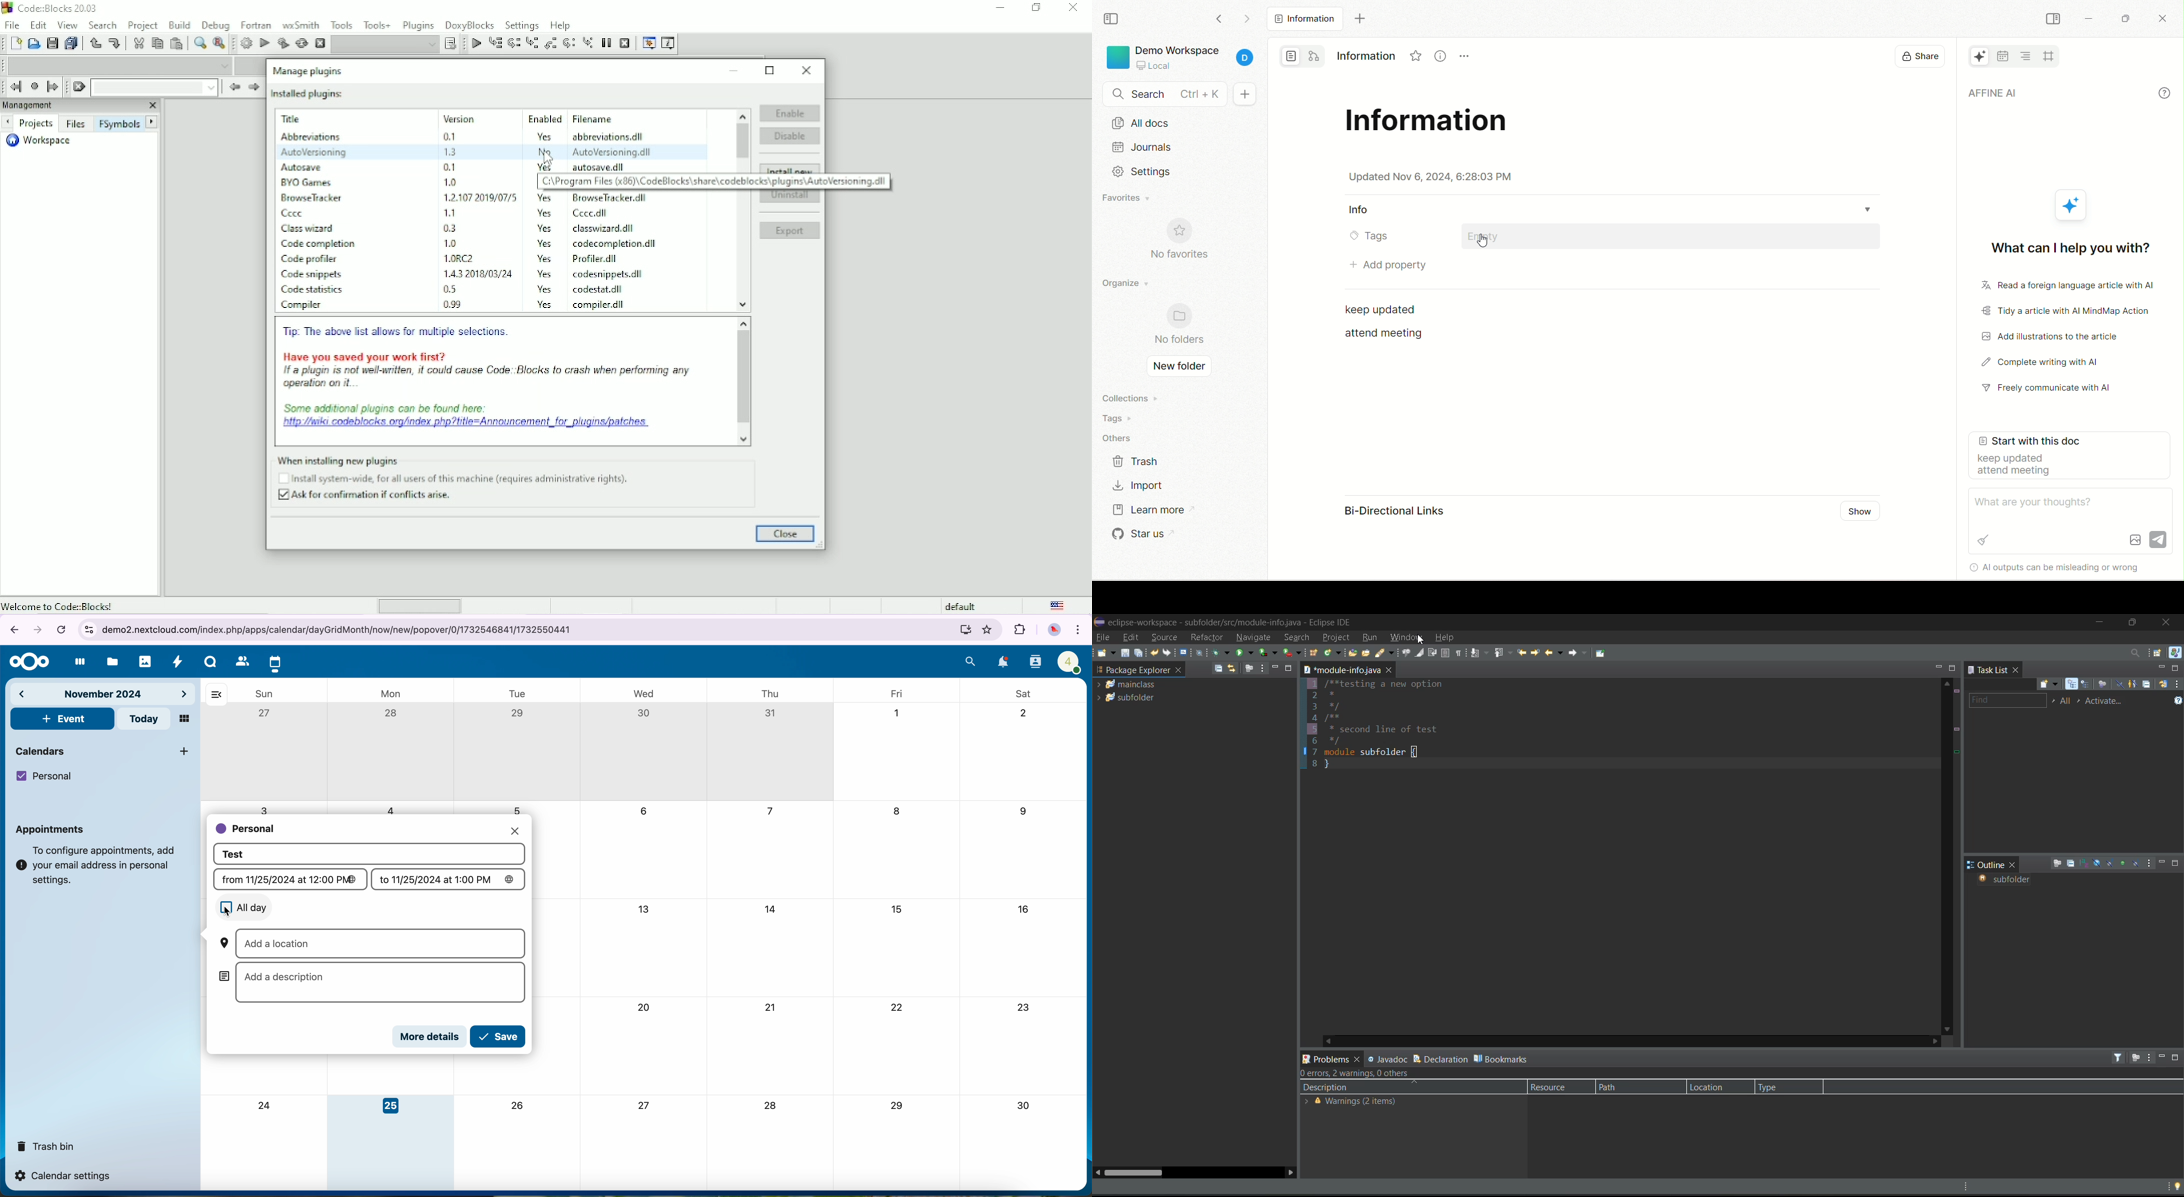  I want to click on toggle block selection, so click(1449, 653).